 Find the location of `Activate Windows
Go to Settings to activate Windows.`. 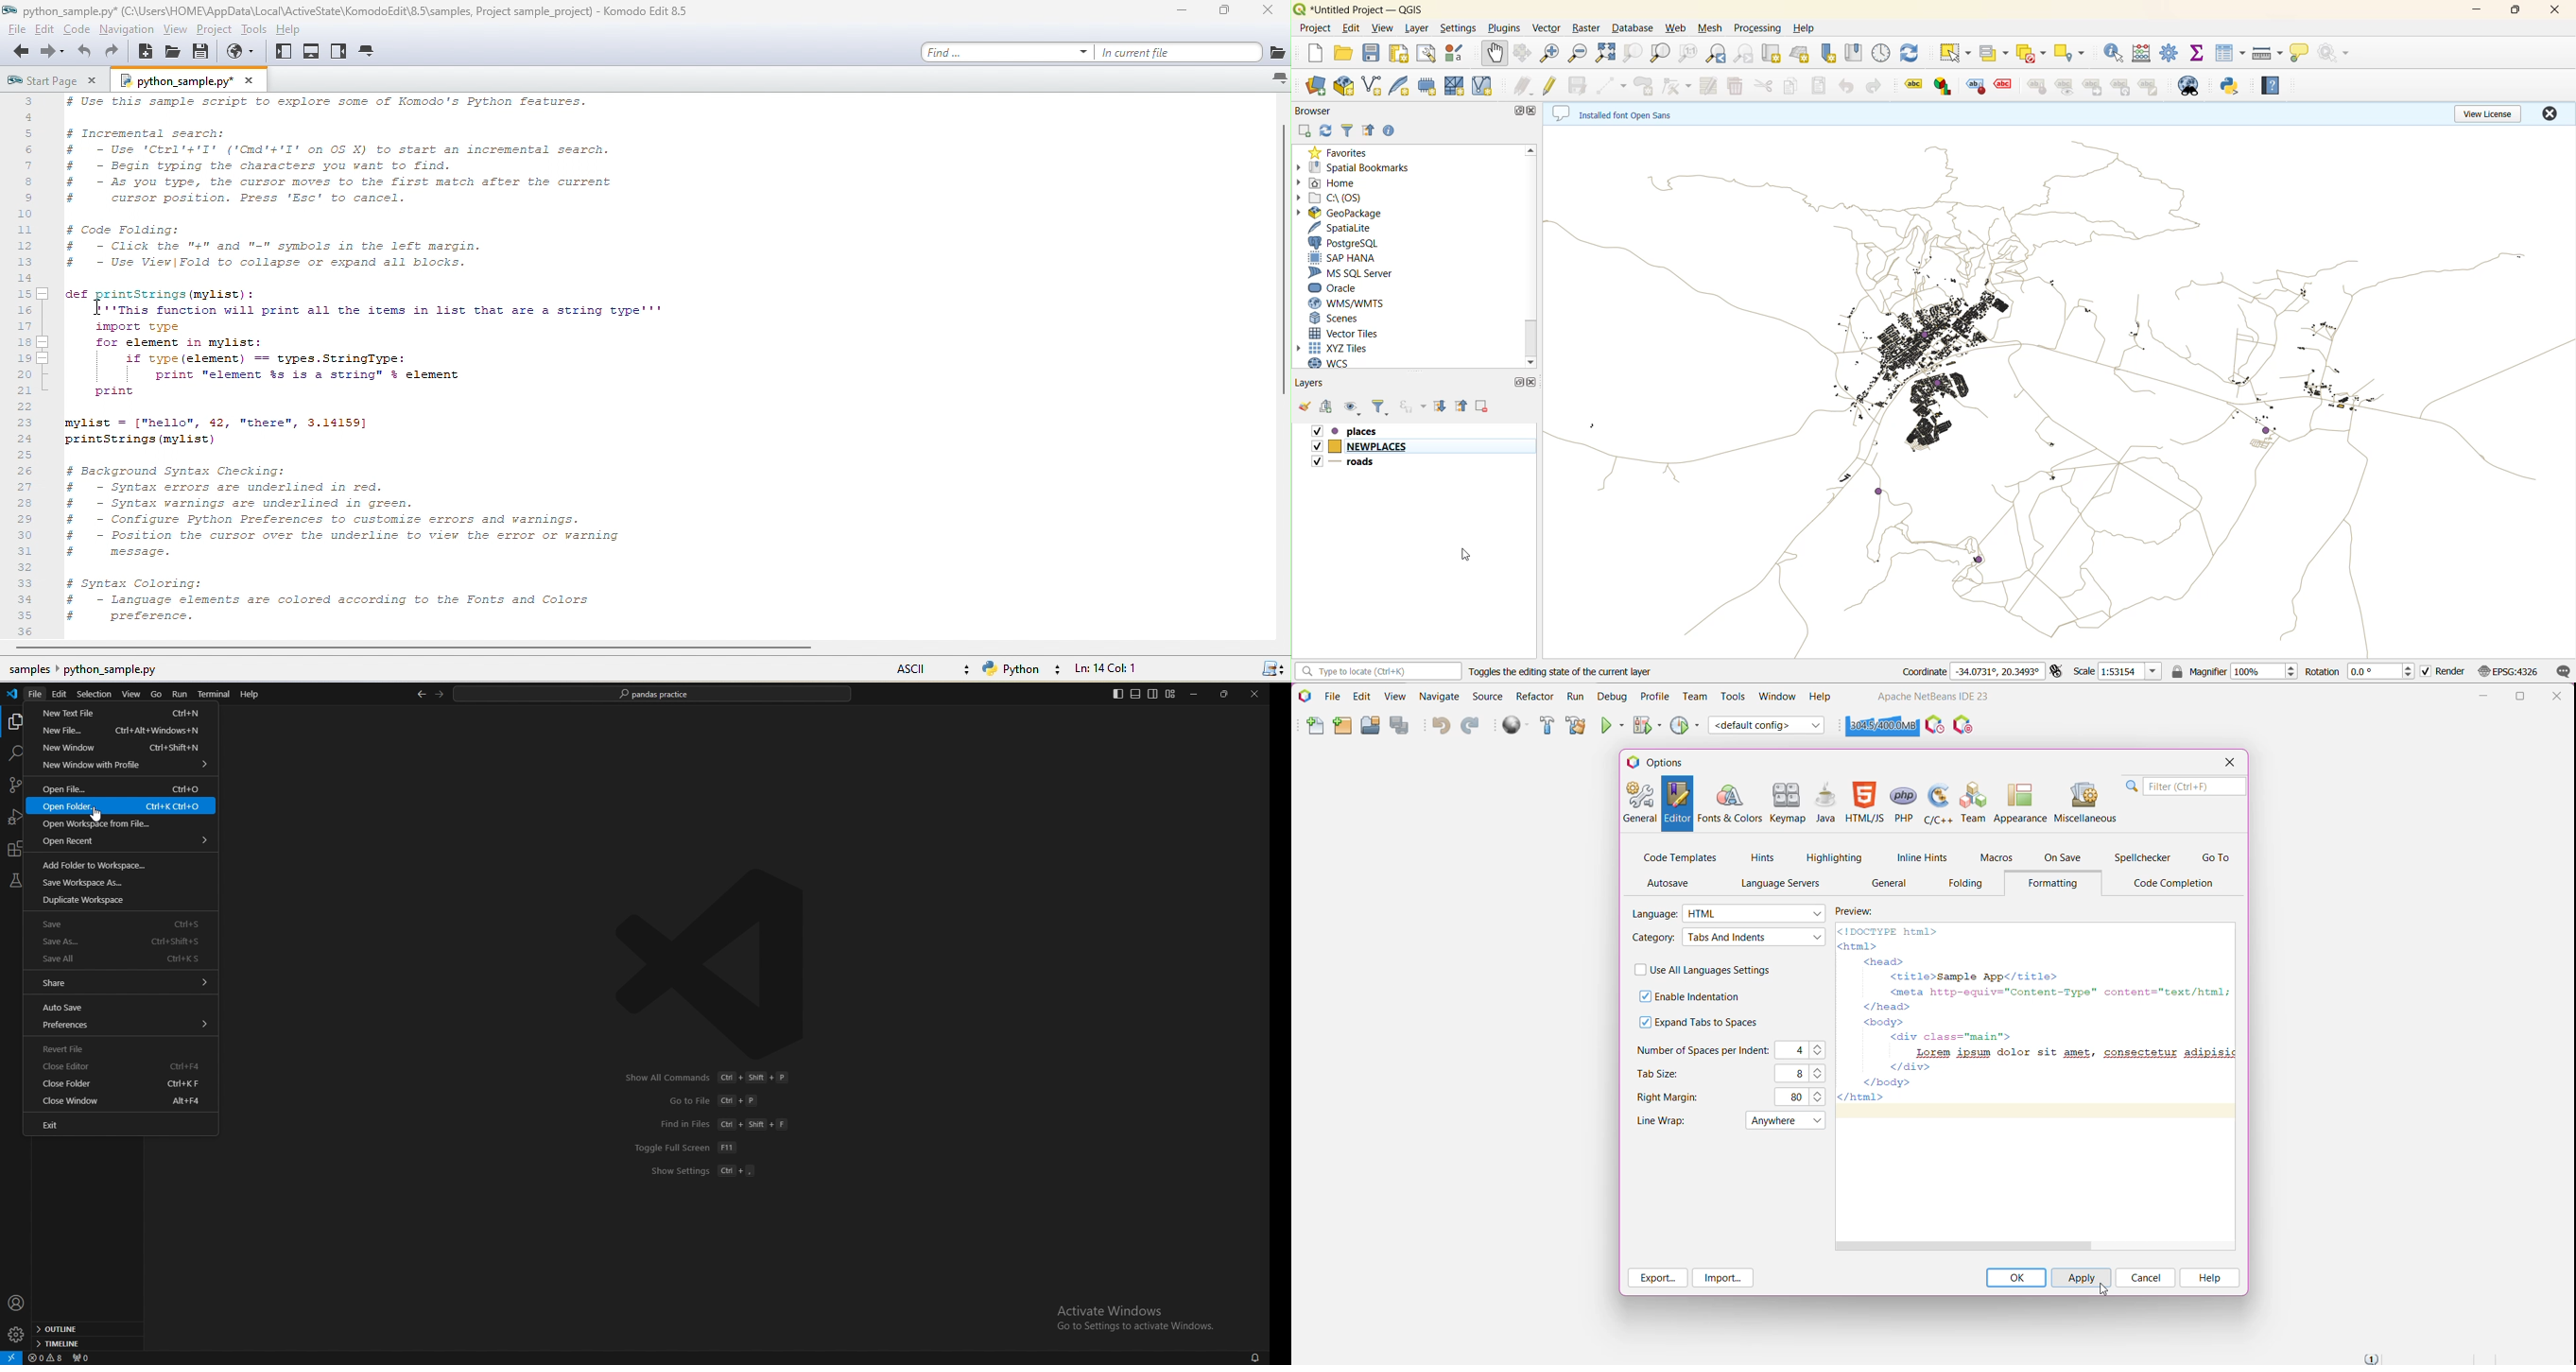

Activate Windows
Go to Settings to activate Windows. is located at coordinates (1131, 1317).